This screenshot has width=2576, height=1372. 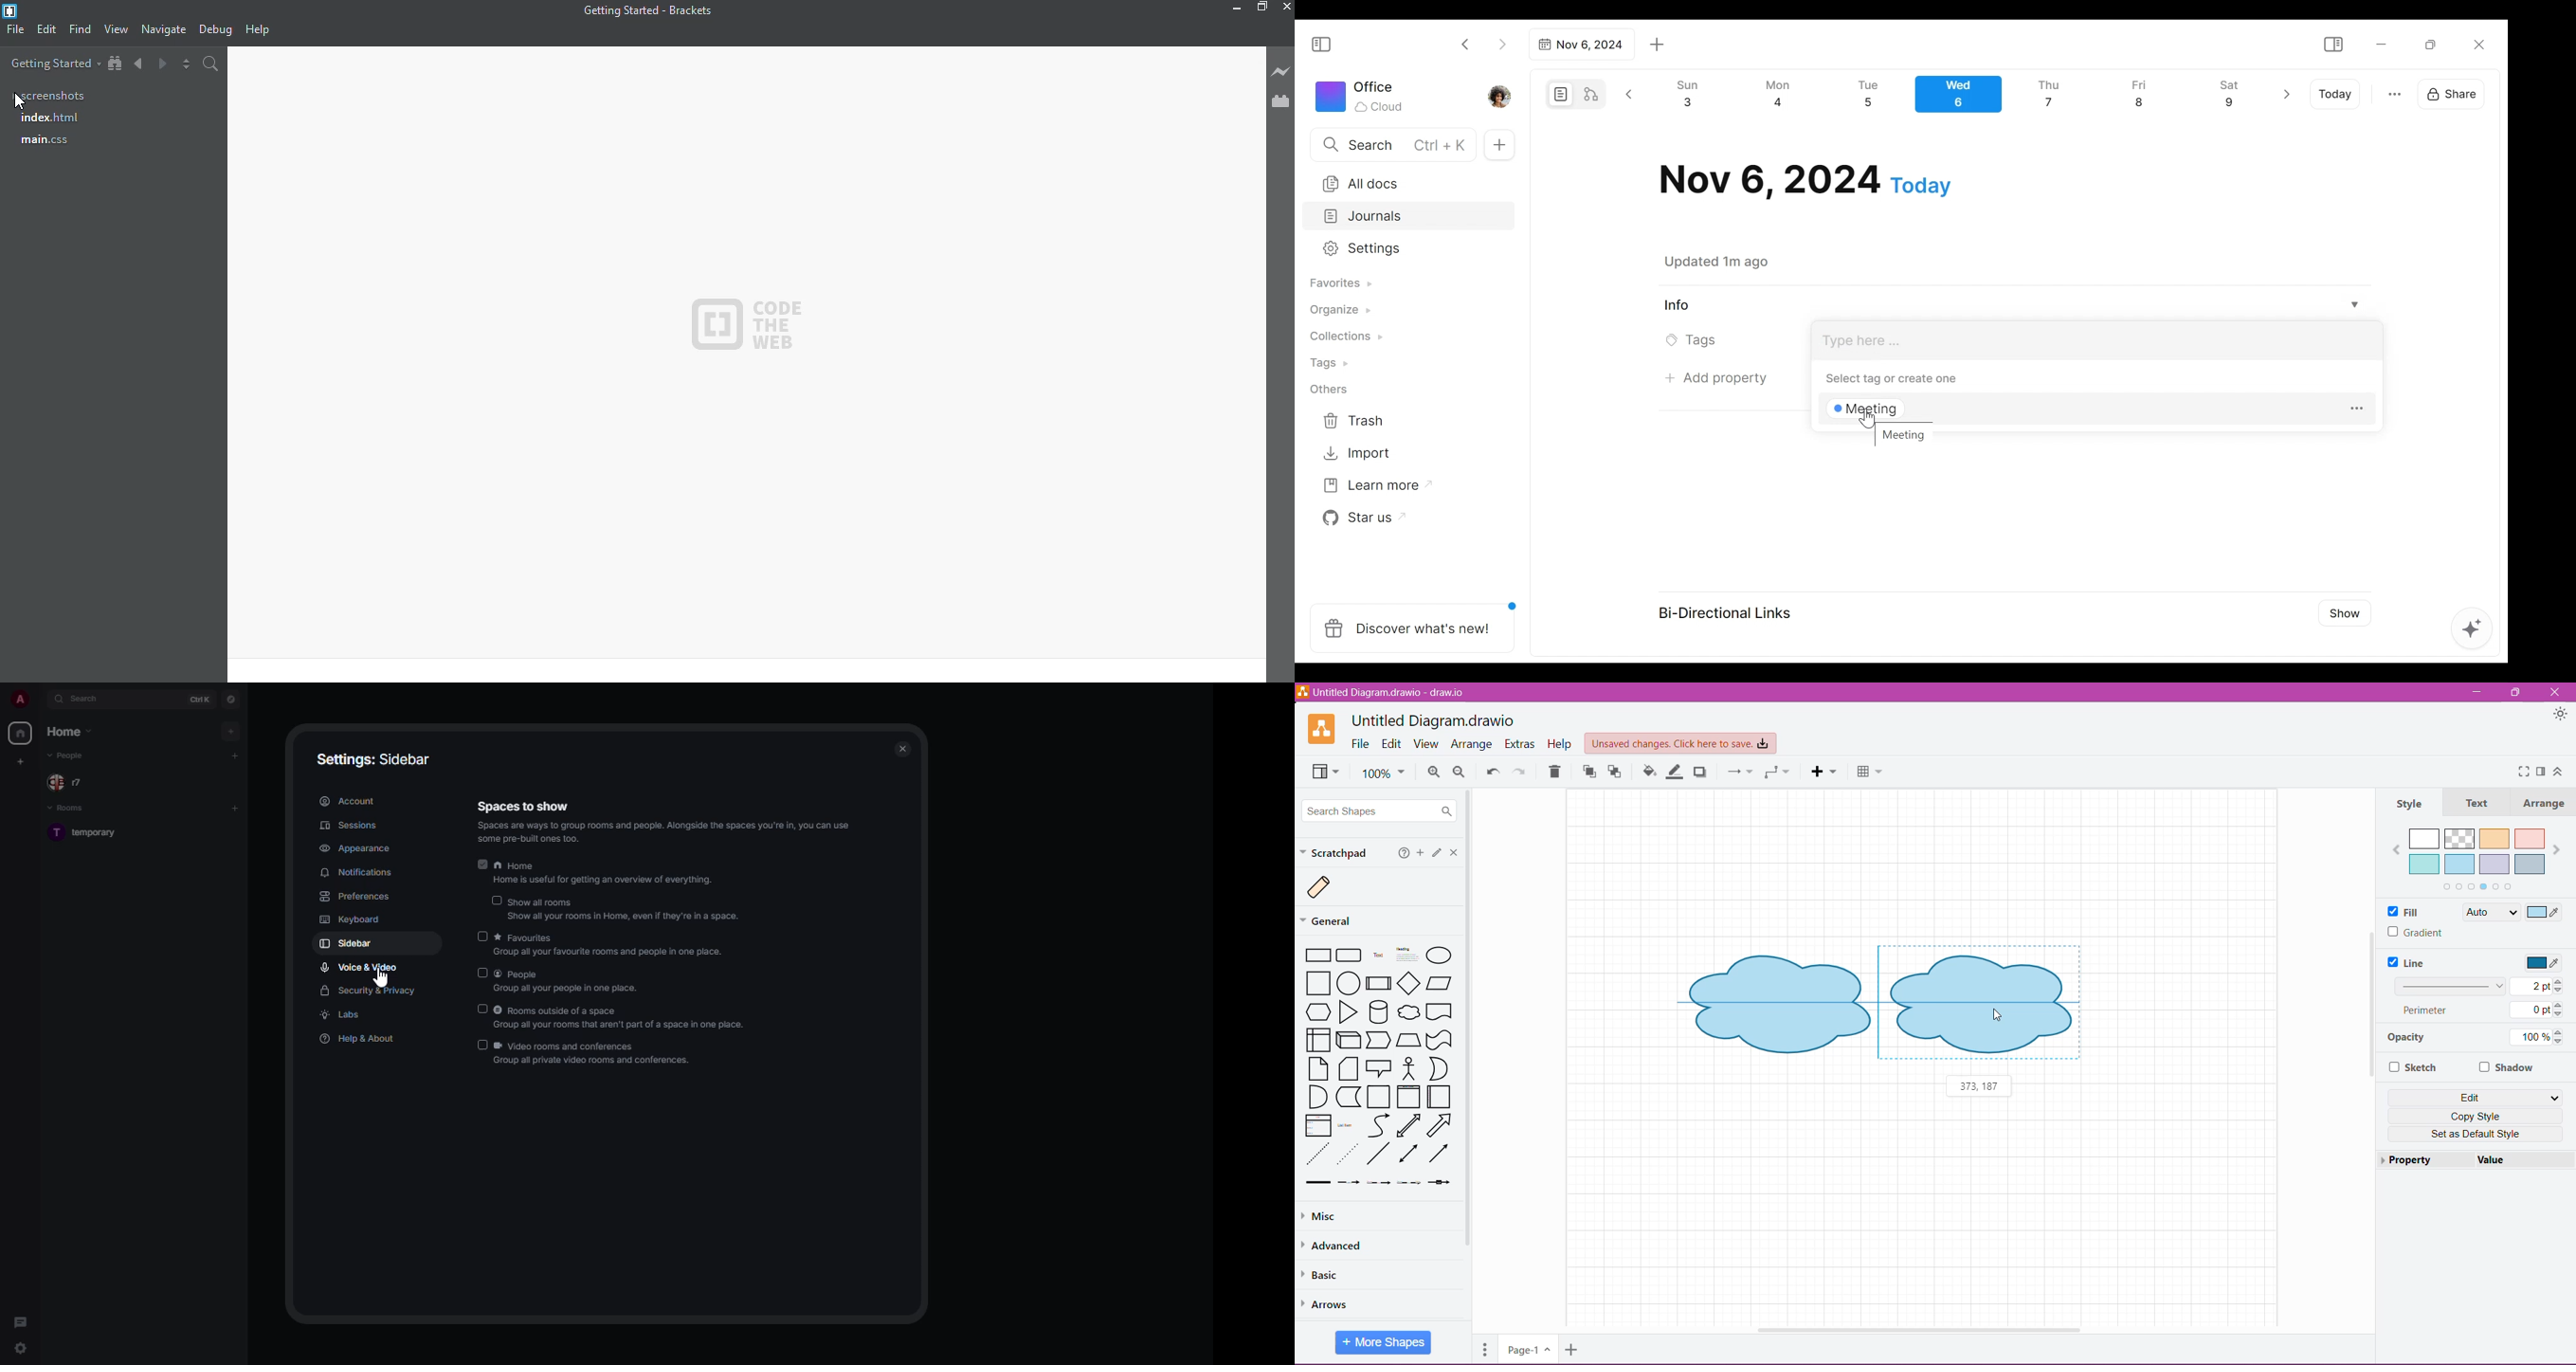 What do you see at coordinates (256, 30) in the screenshot?
I see `help` at bounding box center [256, 30].